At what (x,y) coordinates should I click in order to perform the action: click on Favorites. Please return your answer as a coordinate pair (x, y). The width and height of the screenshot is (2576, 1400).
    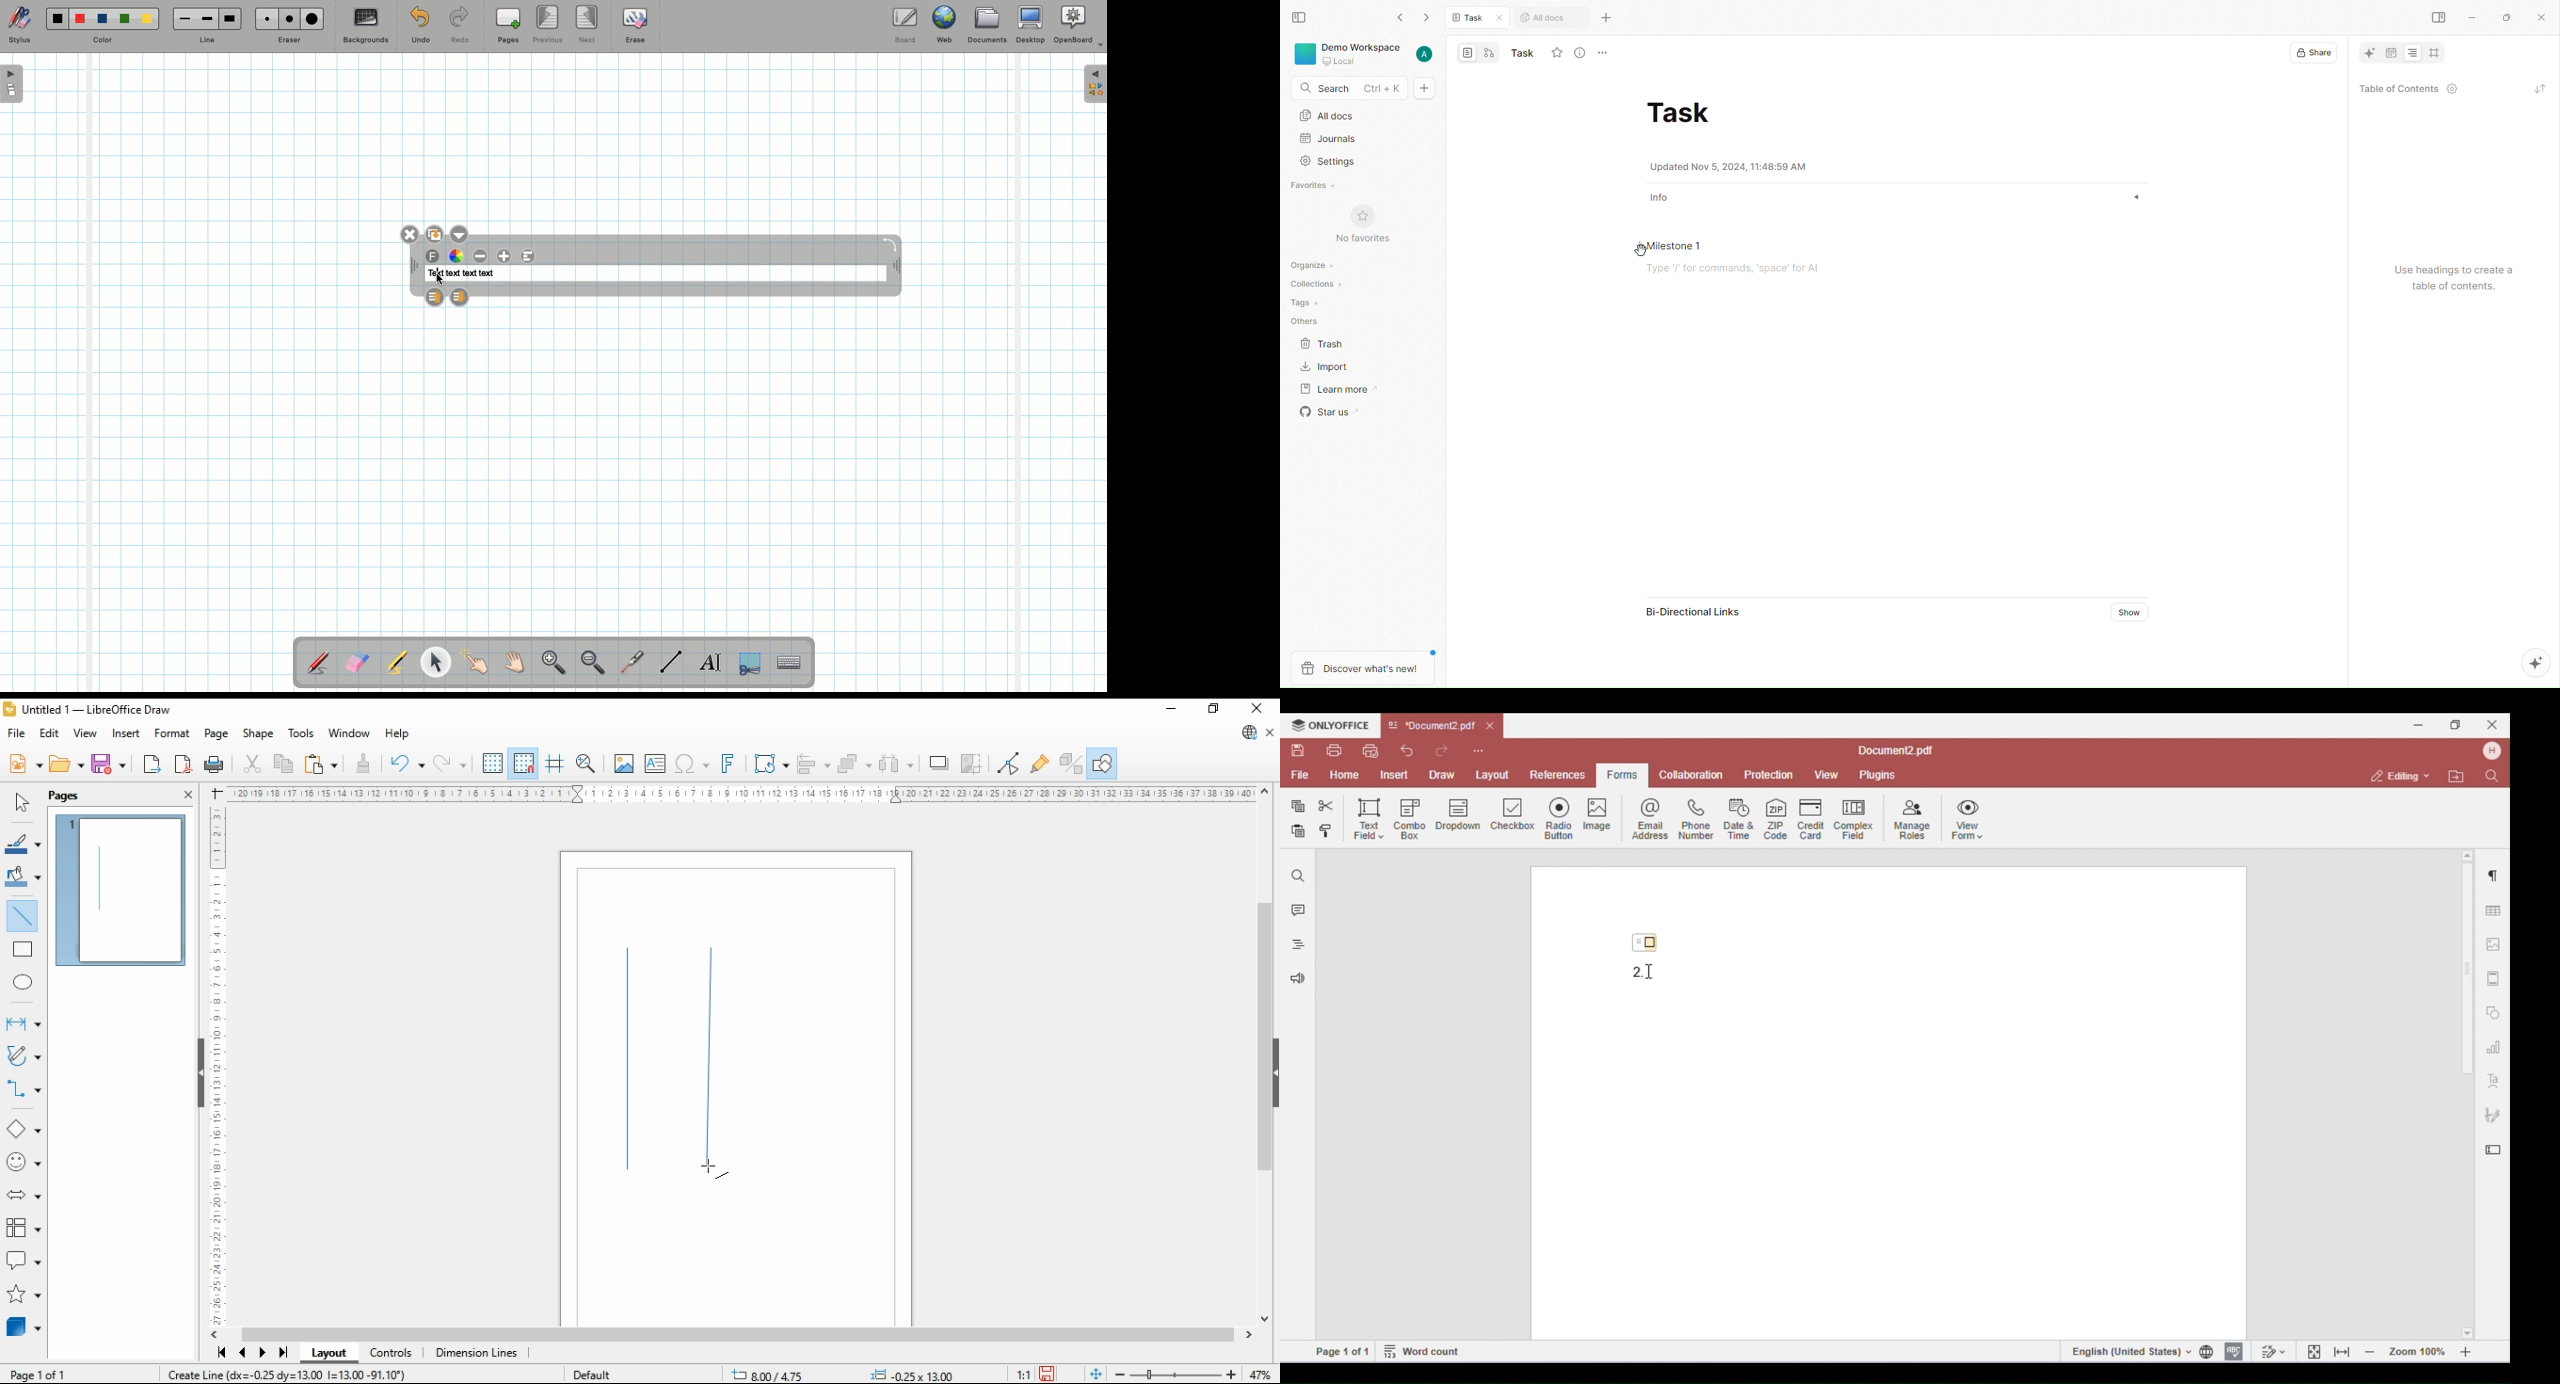
    Looking at the image, I should click on (1317, 186).